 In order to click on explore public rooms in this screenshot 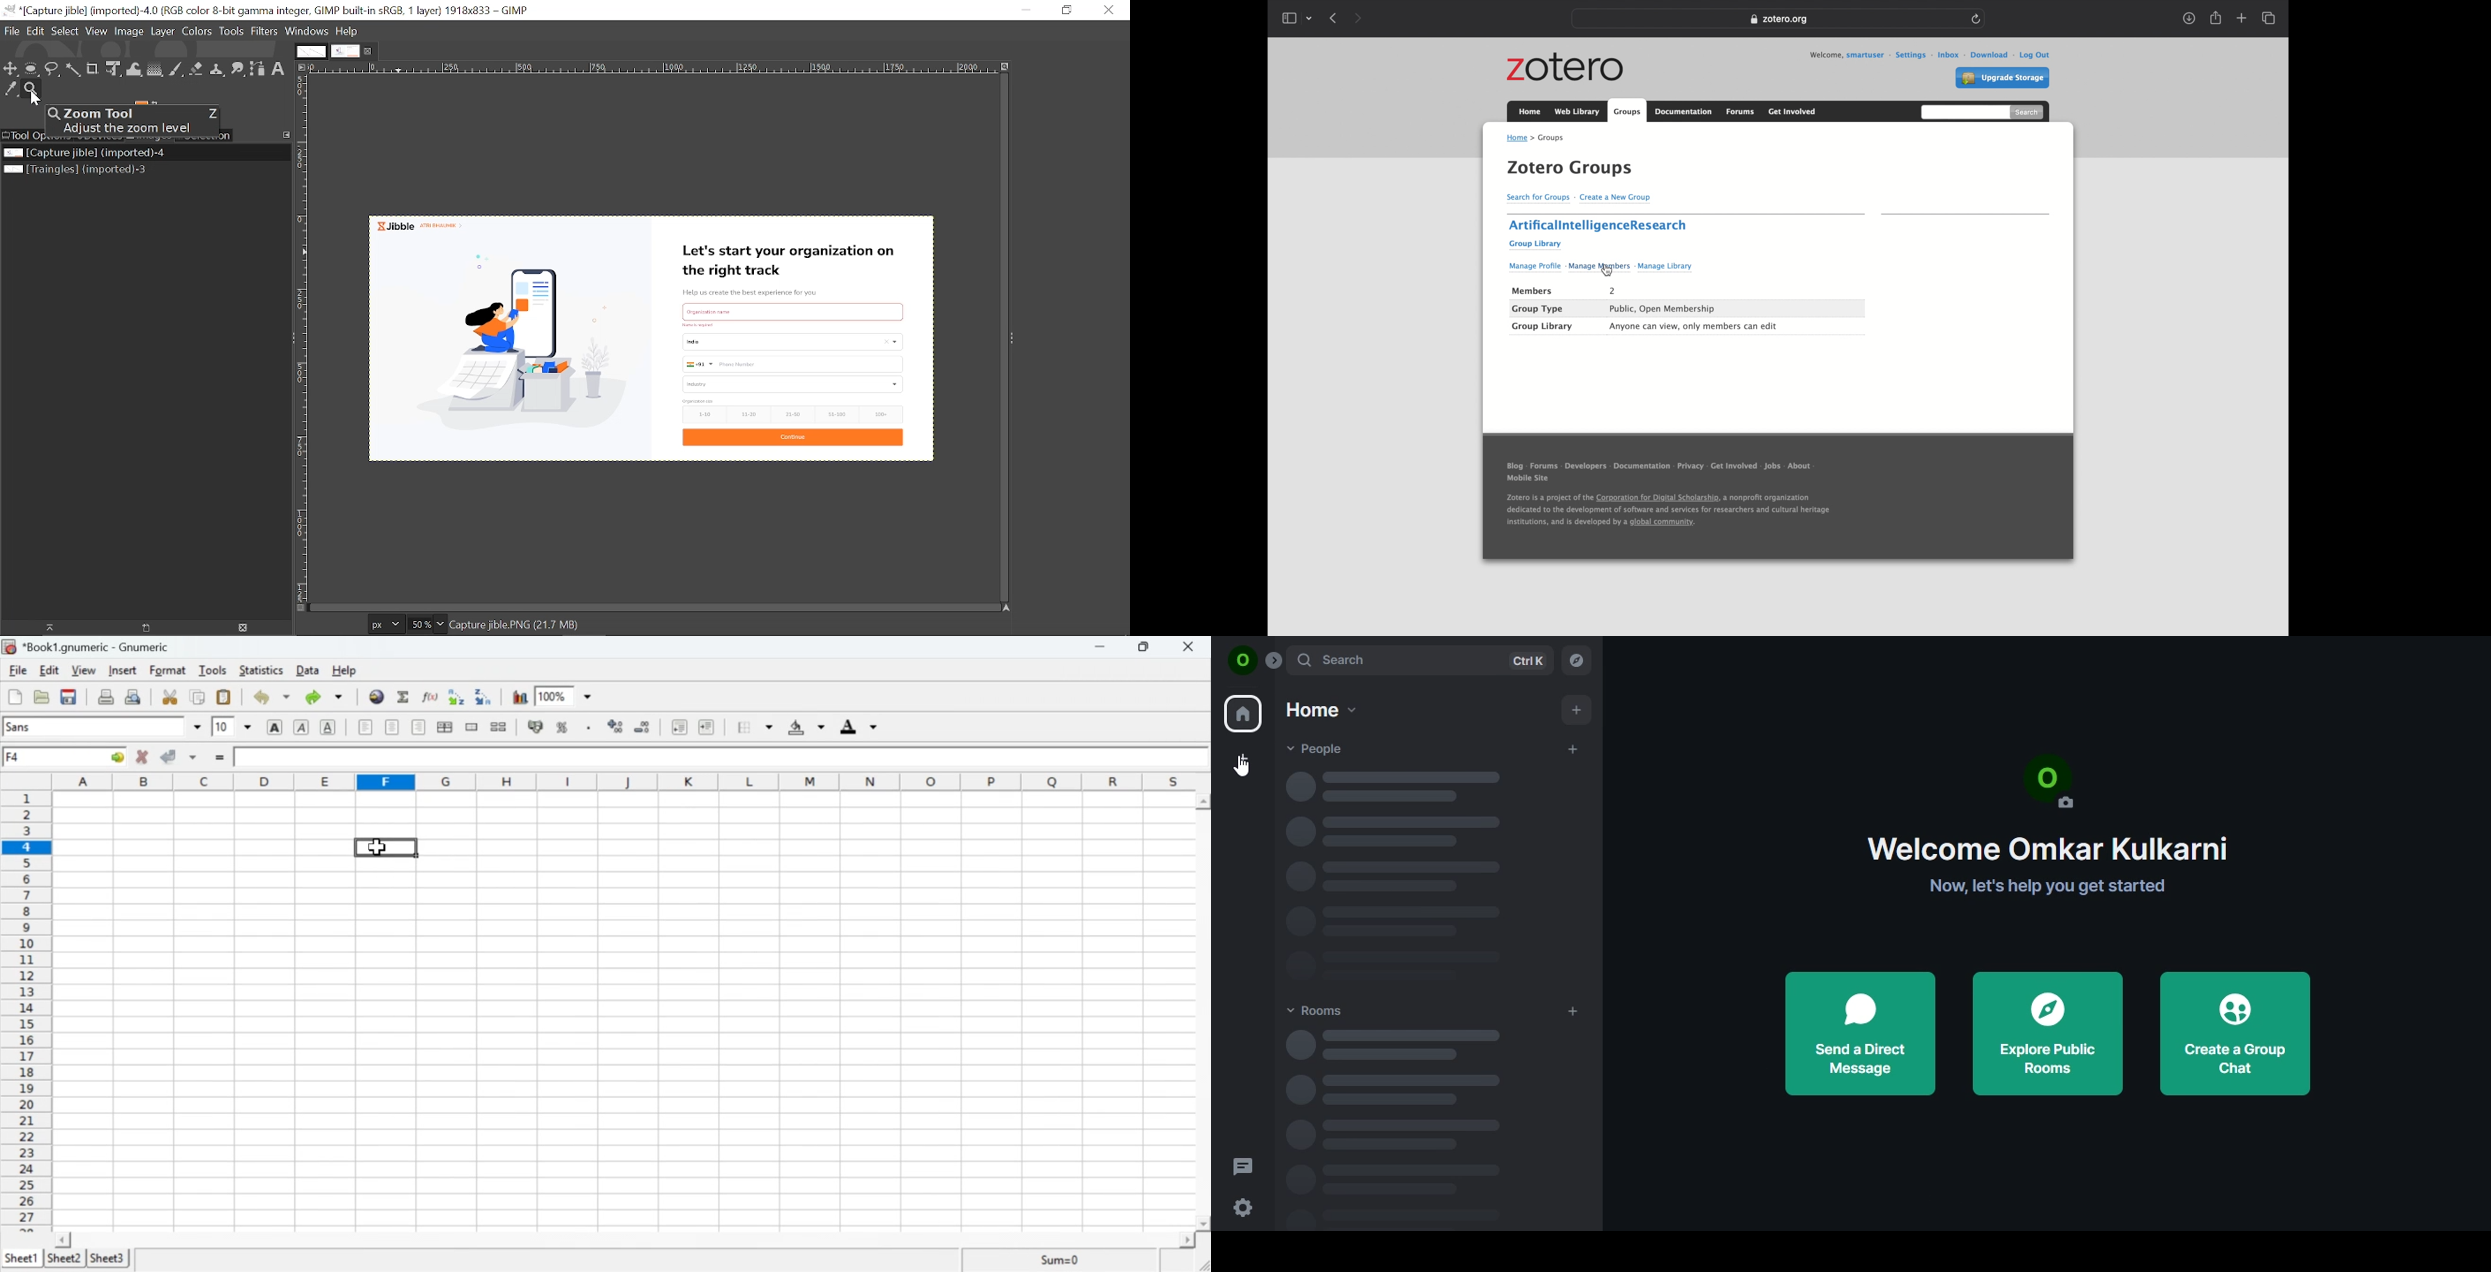, I will do `click(2048, 1032)`.